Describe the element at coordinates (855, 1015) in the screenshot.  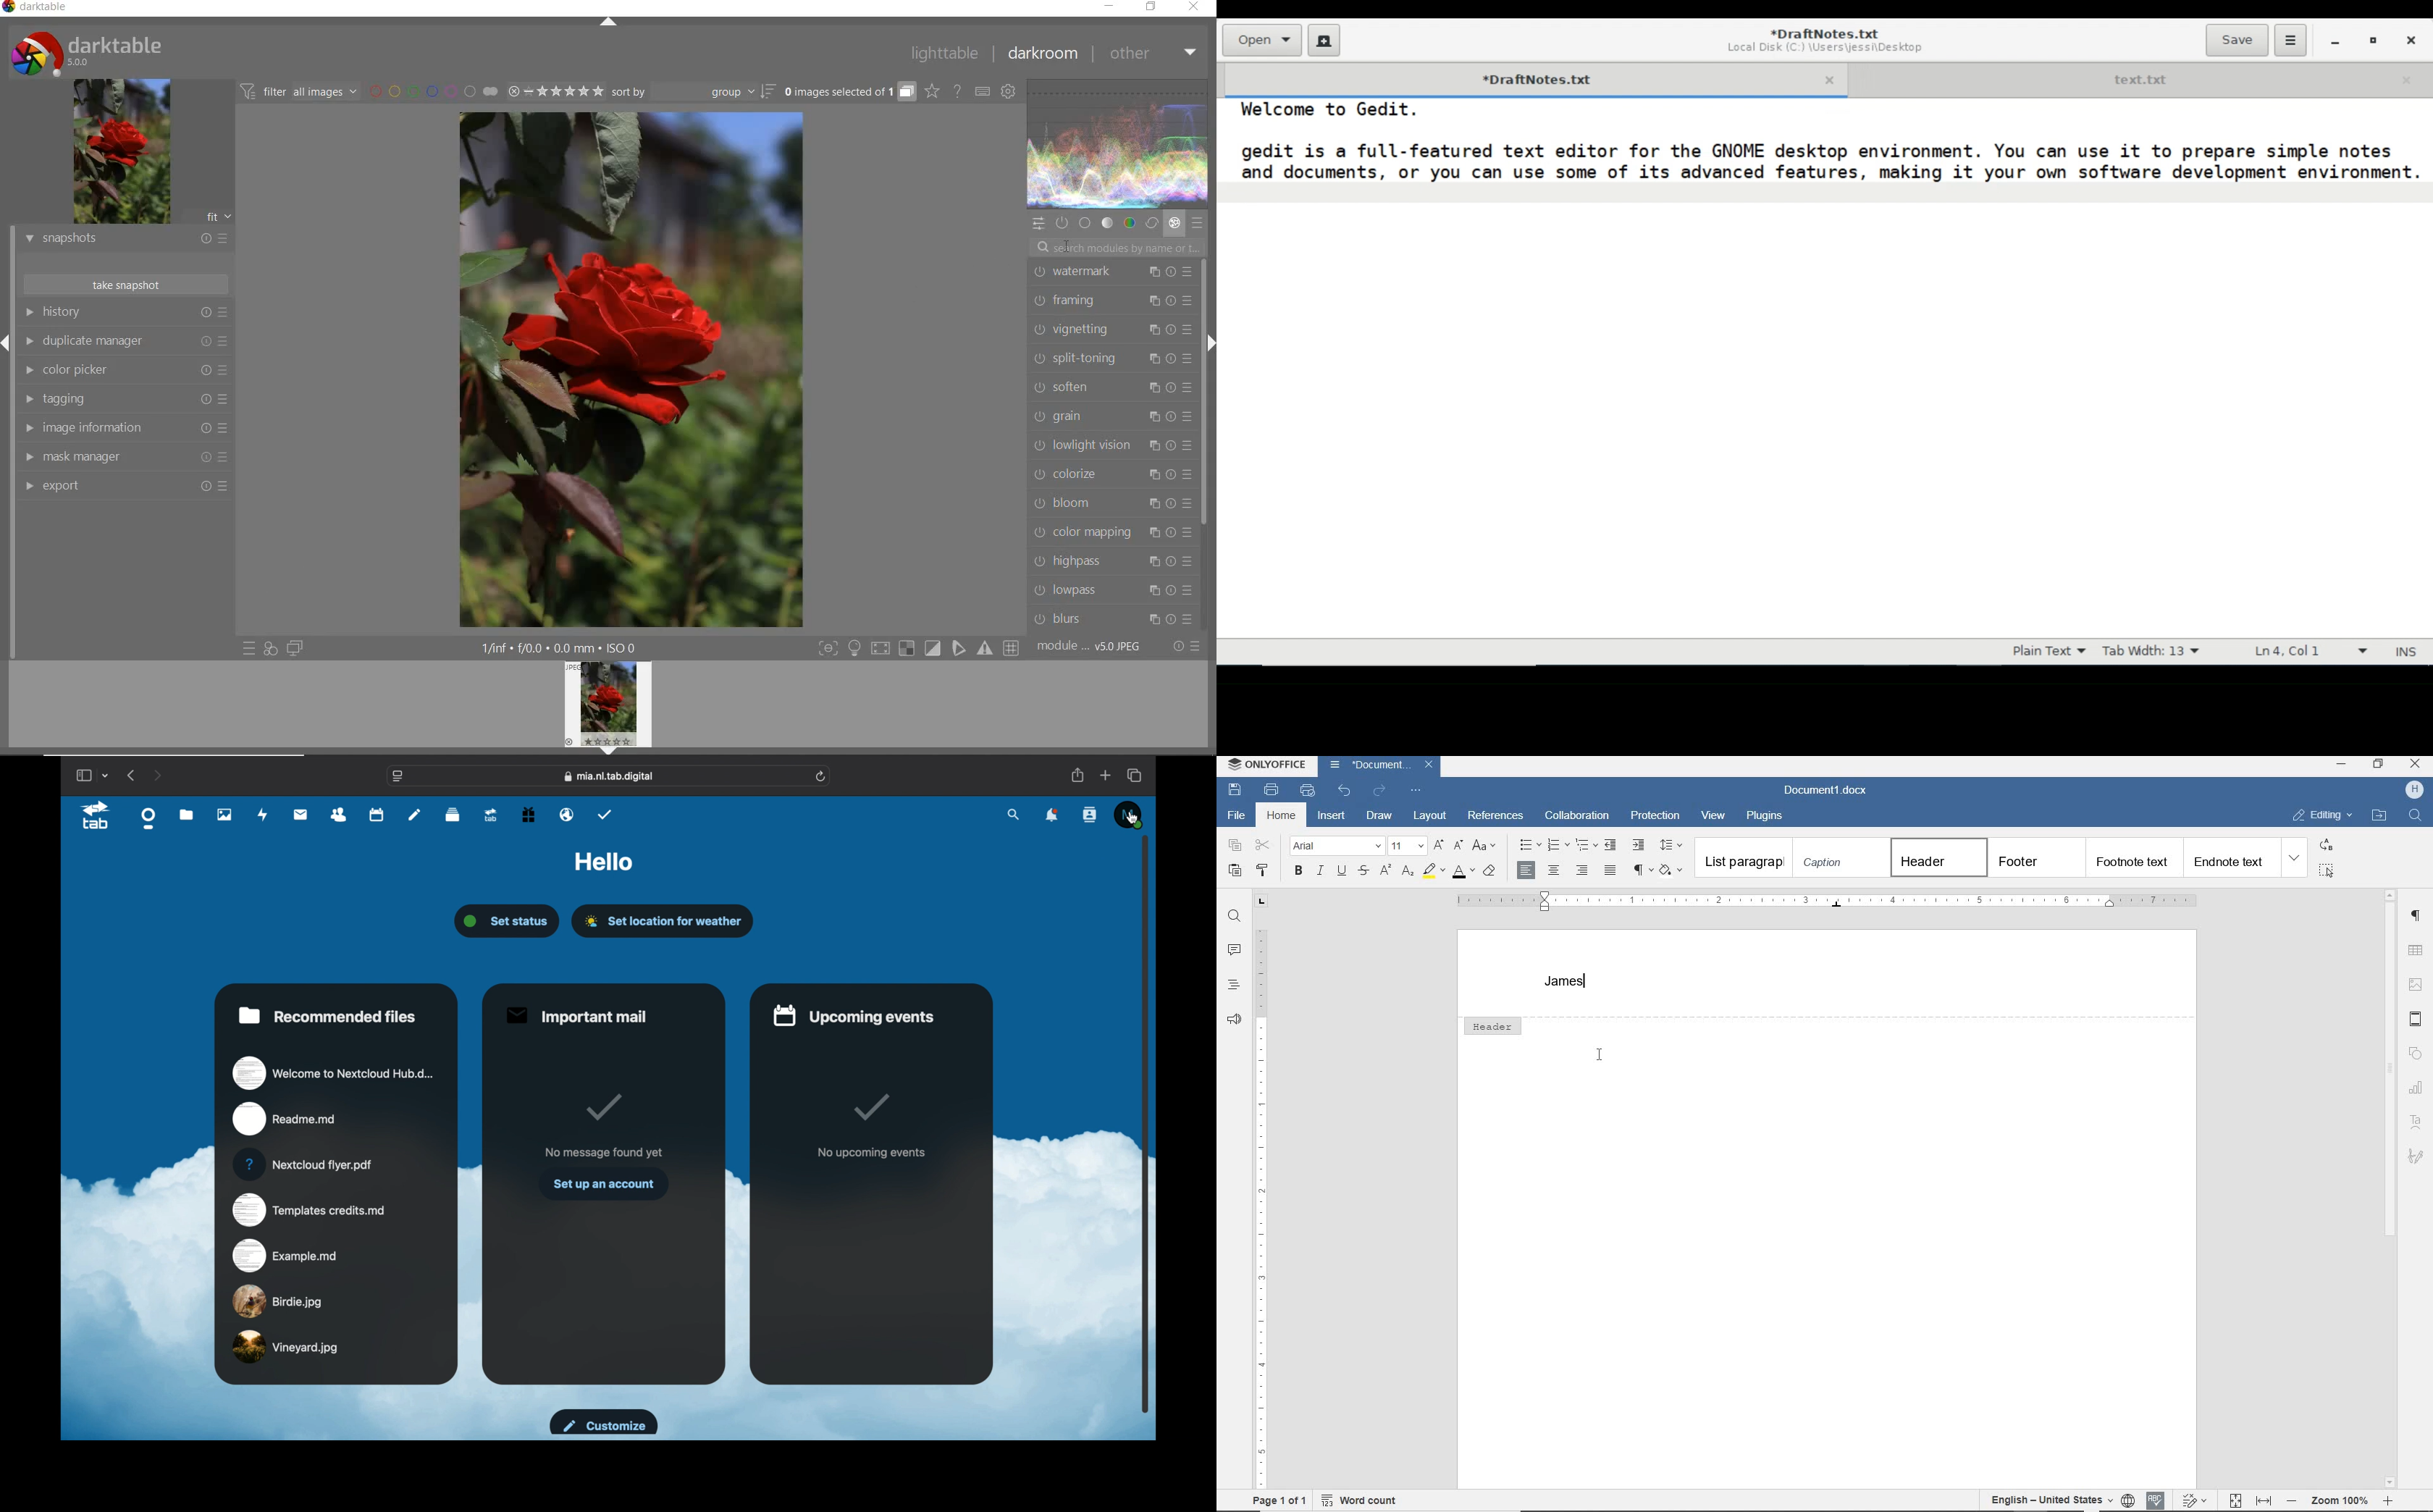
I see `upcoming events` at that location.